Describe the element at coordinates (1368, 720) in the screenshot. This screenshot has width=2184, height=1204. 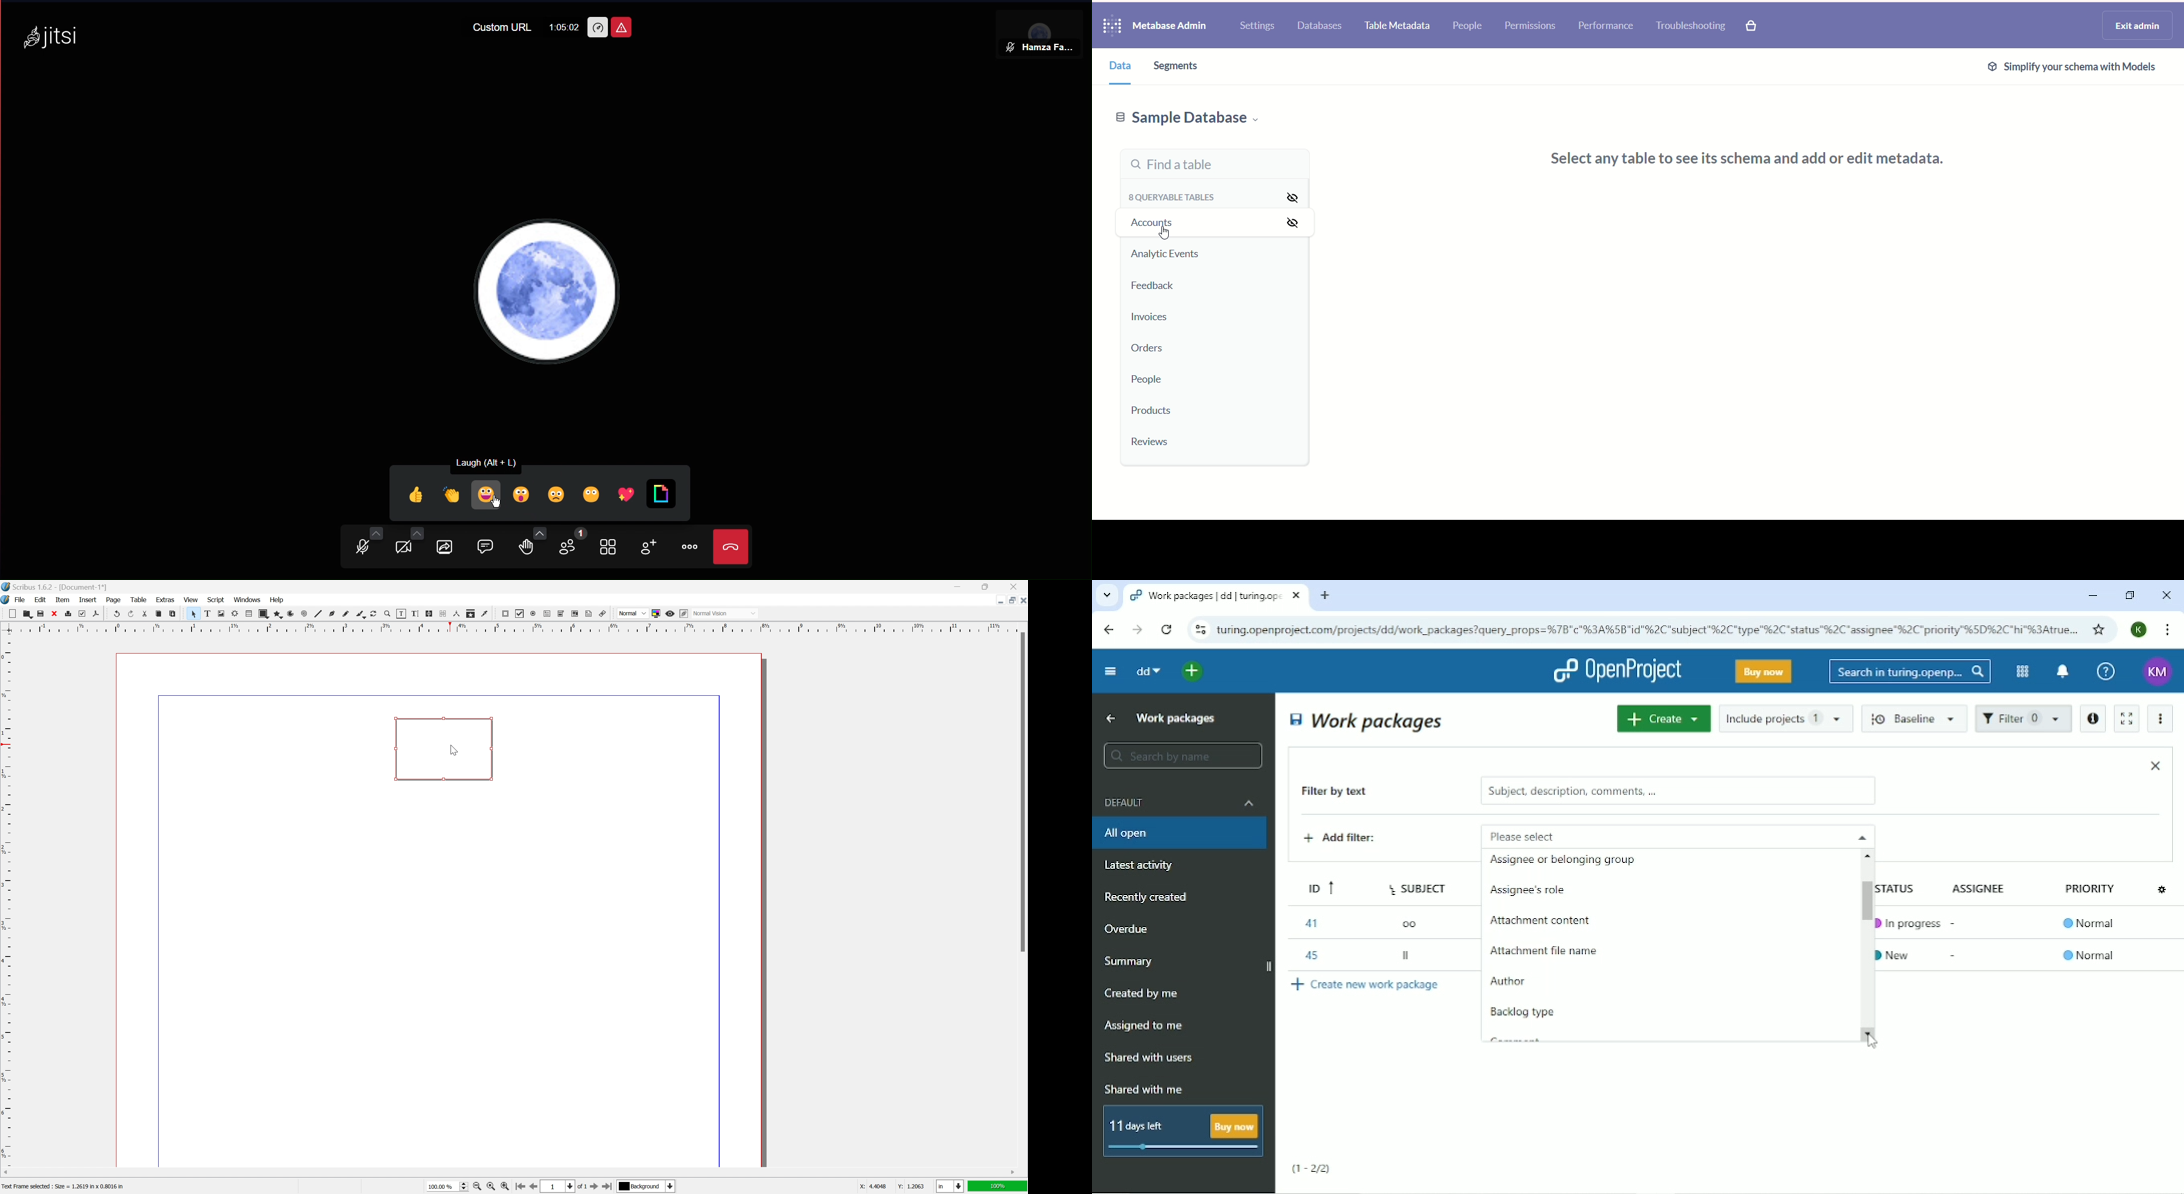
I see `Work packages` at that location.